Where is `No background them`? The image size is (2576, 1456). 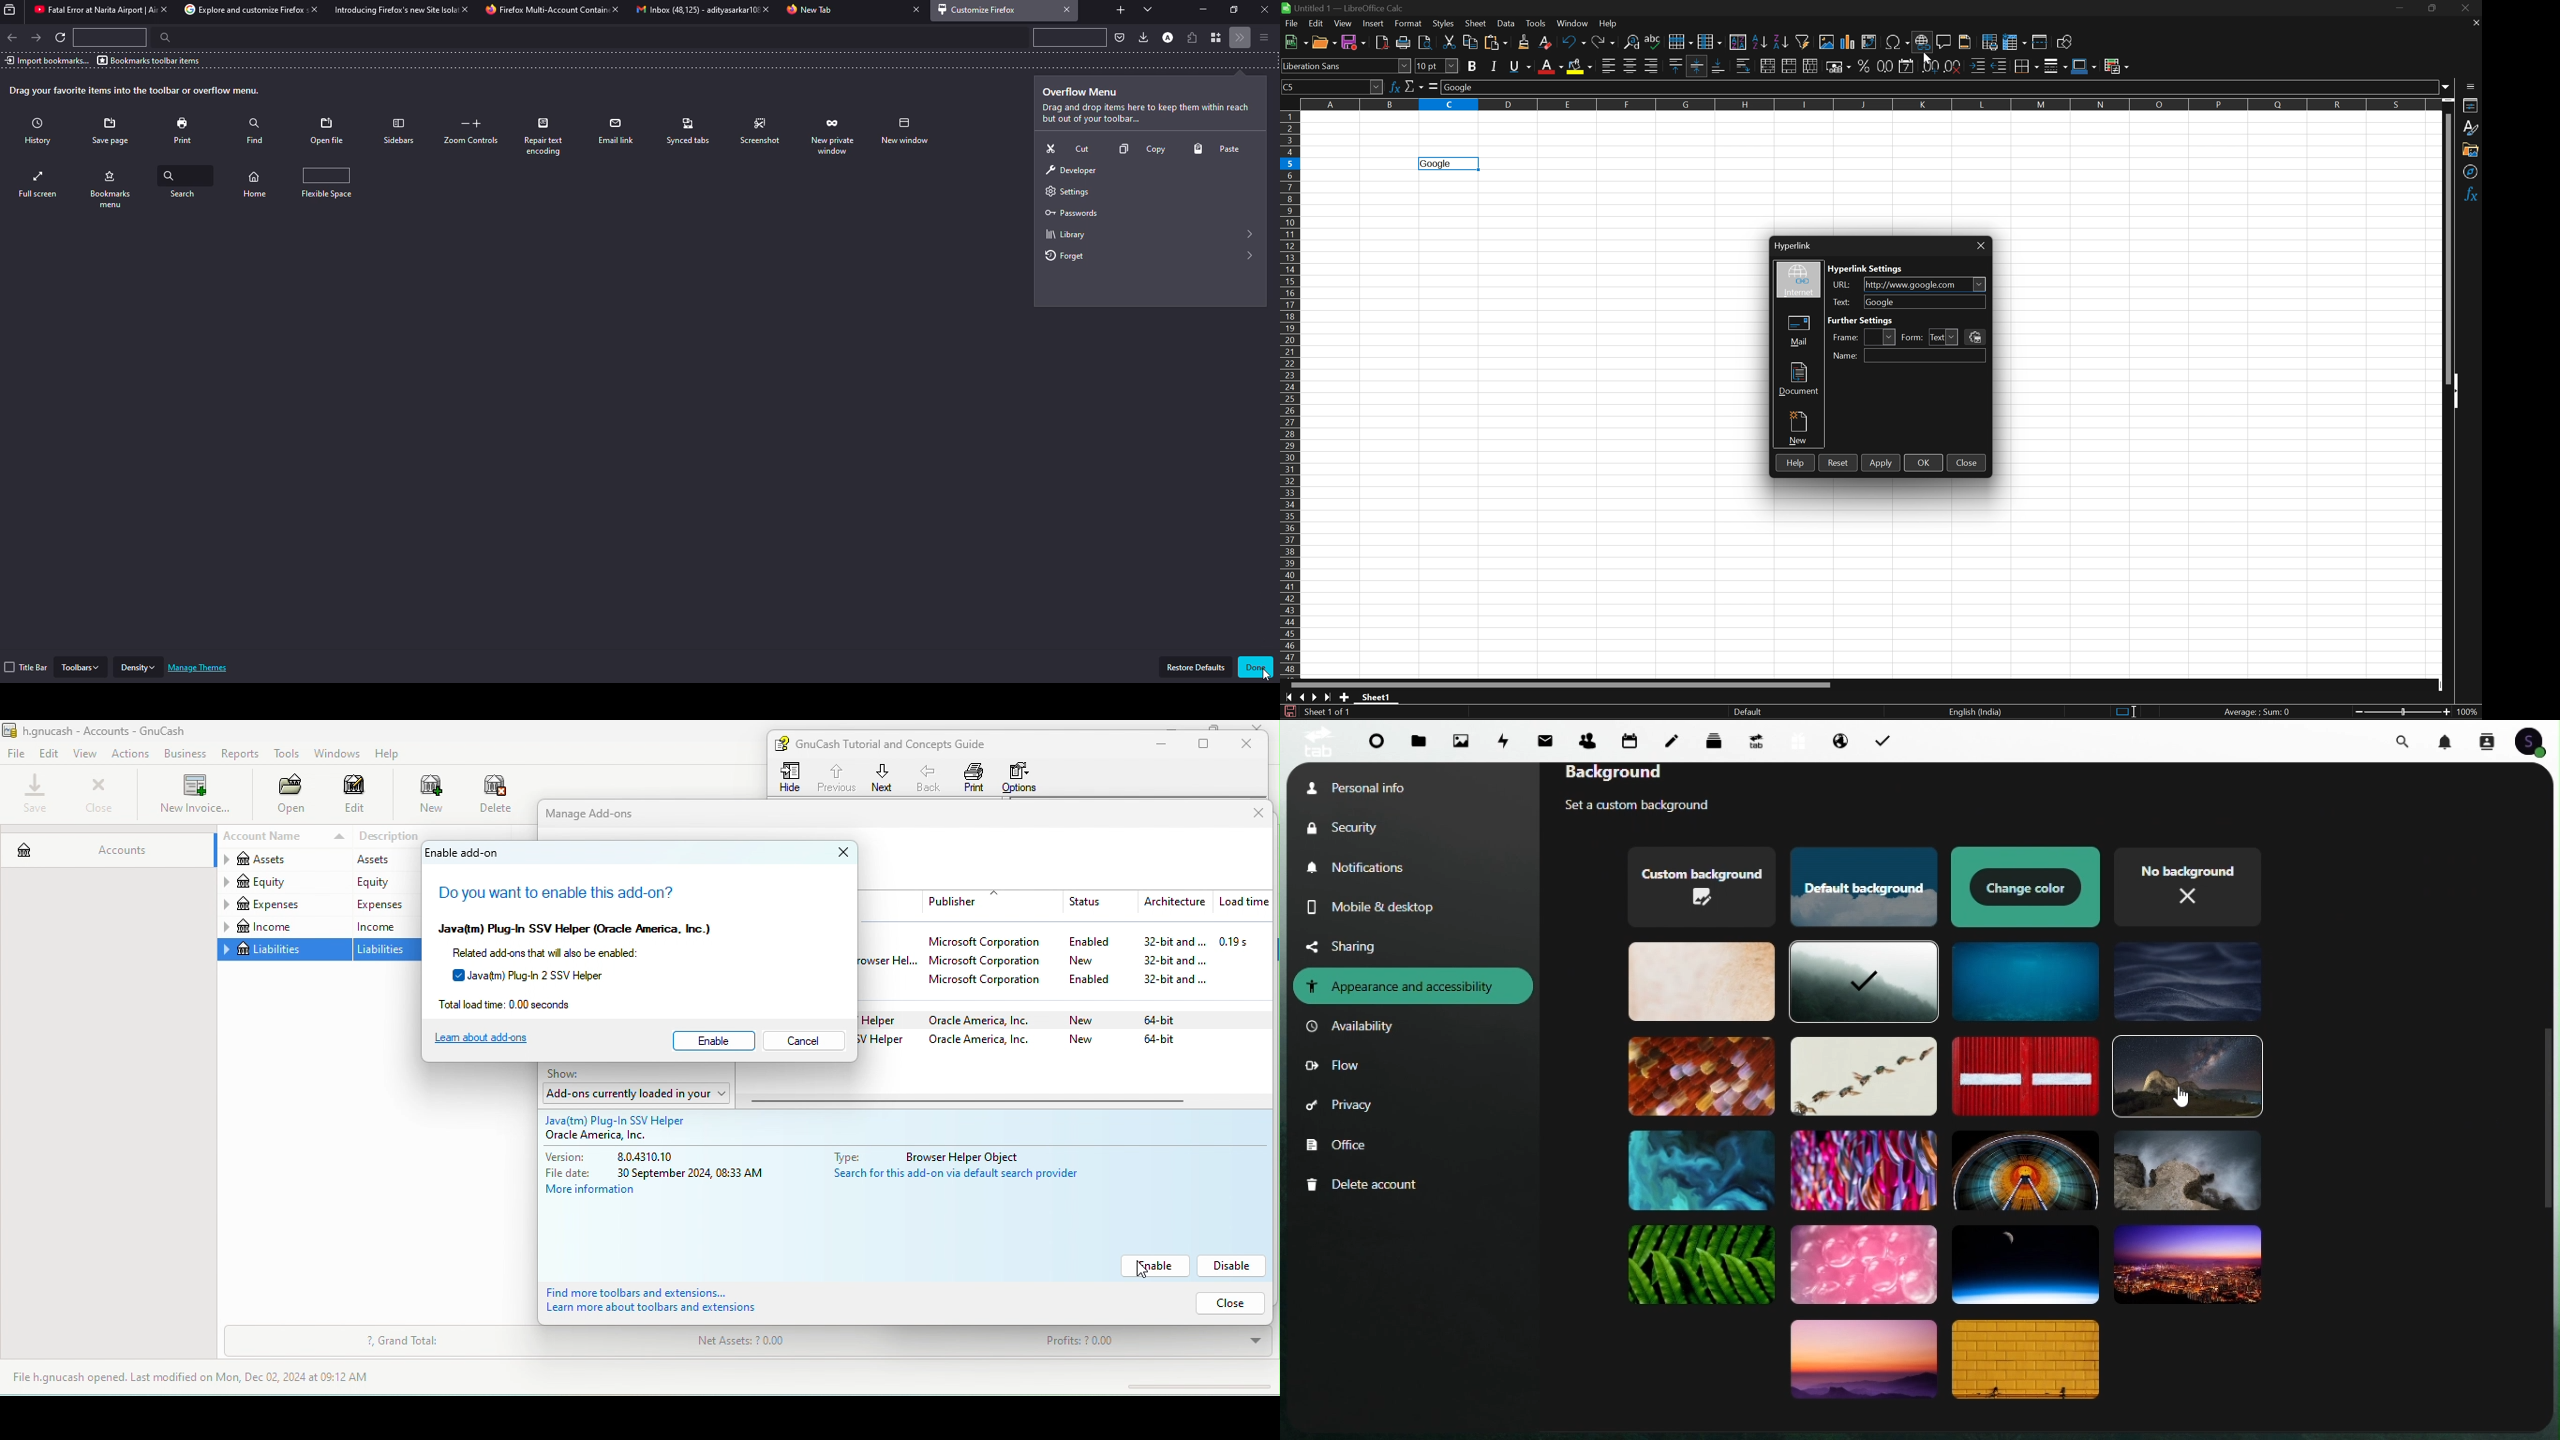 No background them is located at coordinates (2191, 885).